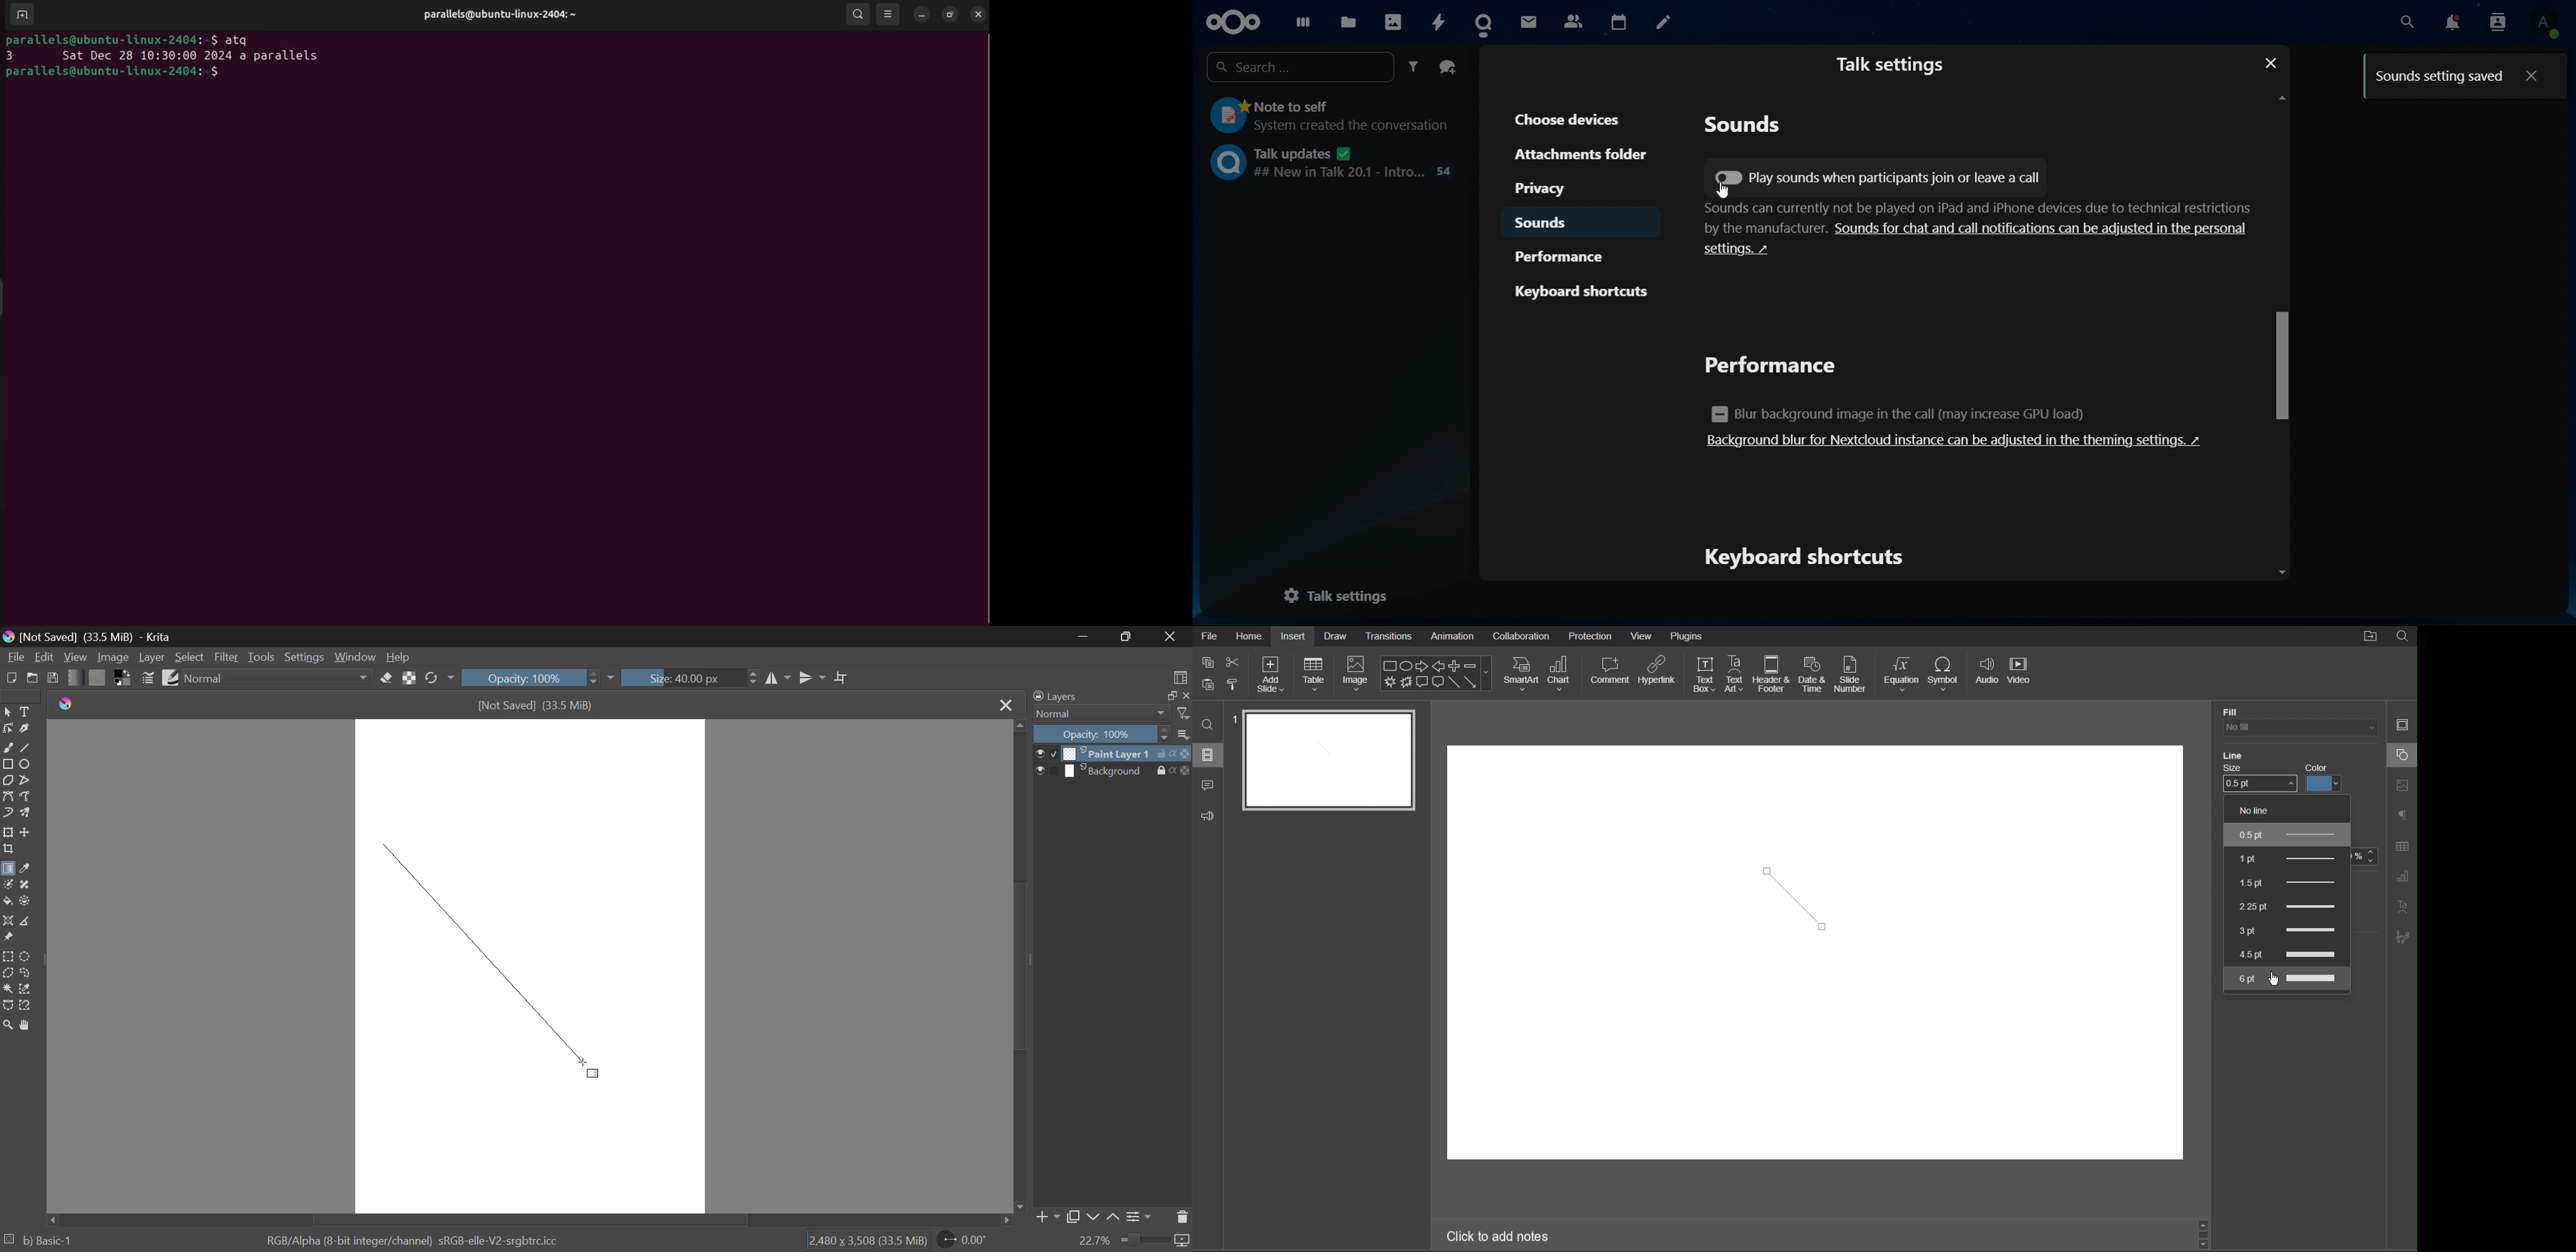 This screenshot has height=1260, width=2576. Describe the element at coordinates (7, 871) in the screenshot. I see `Gradient Fill` at that location.